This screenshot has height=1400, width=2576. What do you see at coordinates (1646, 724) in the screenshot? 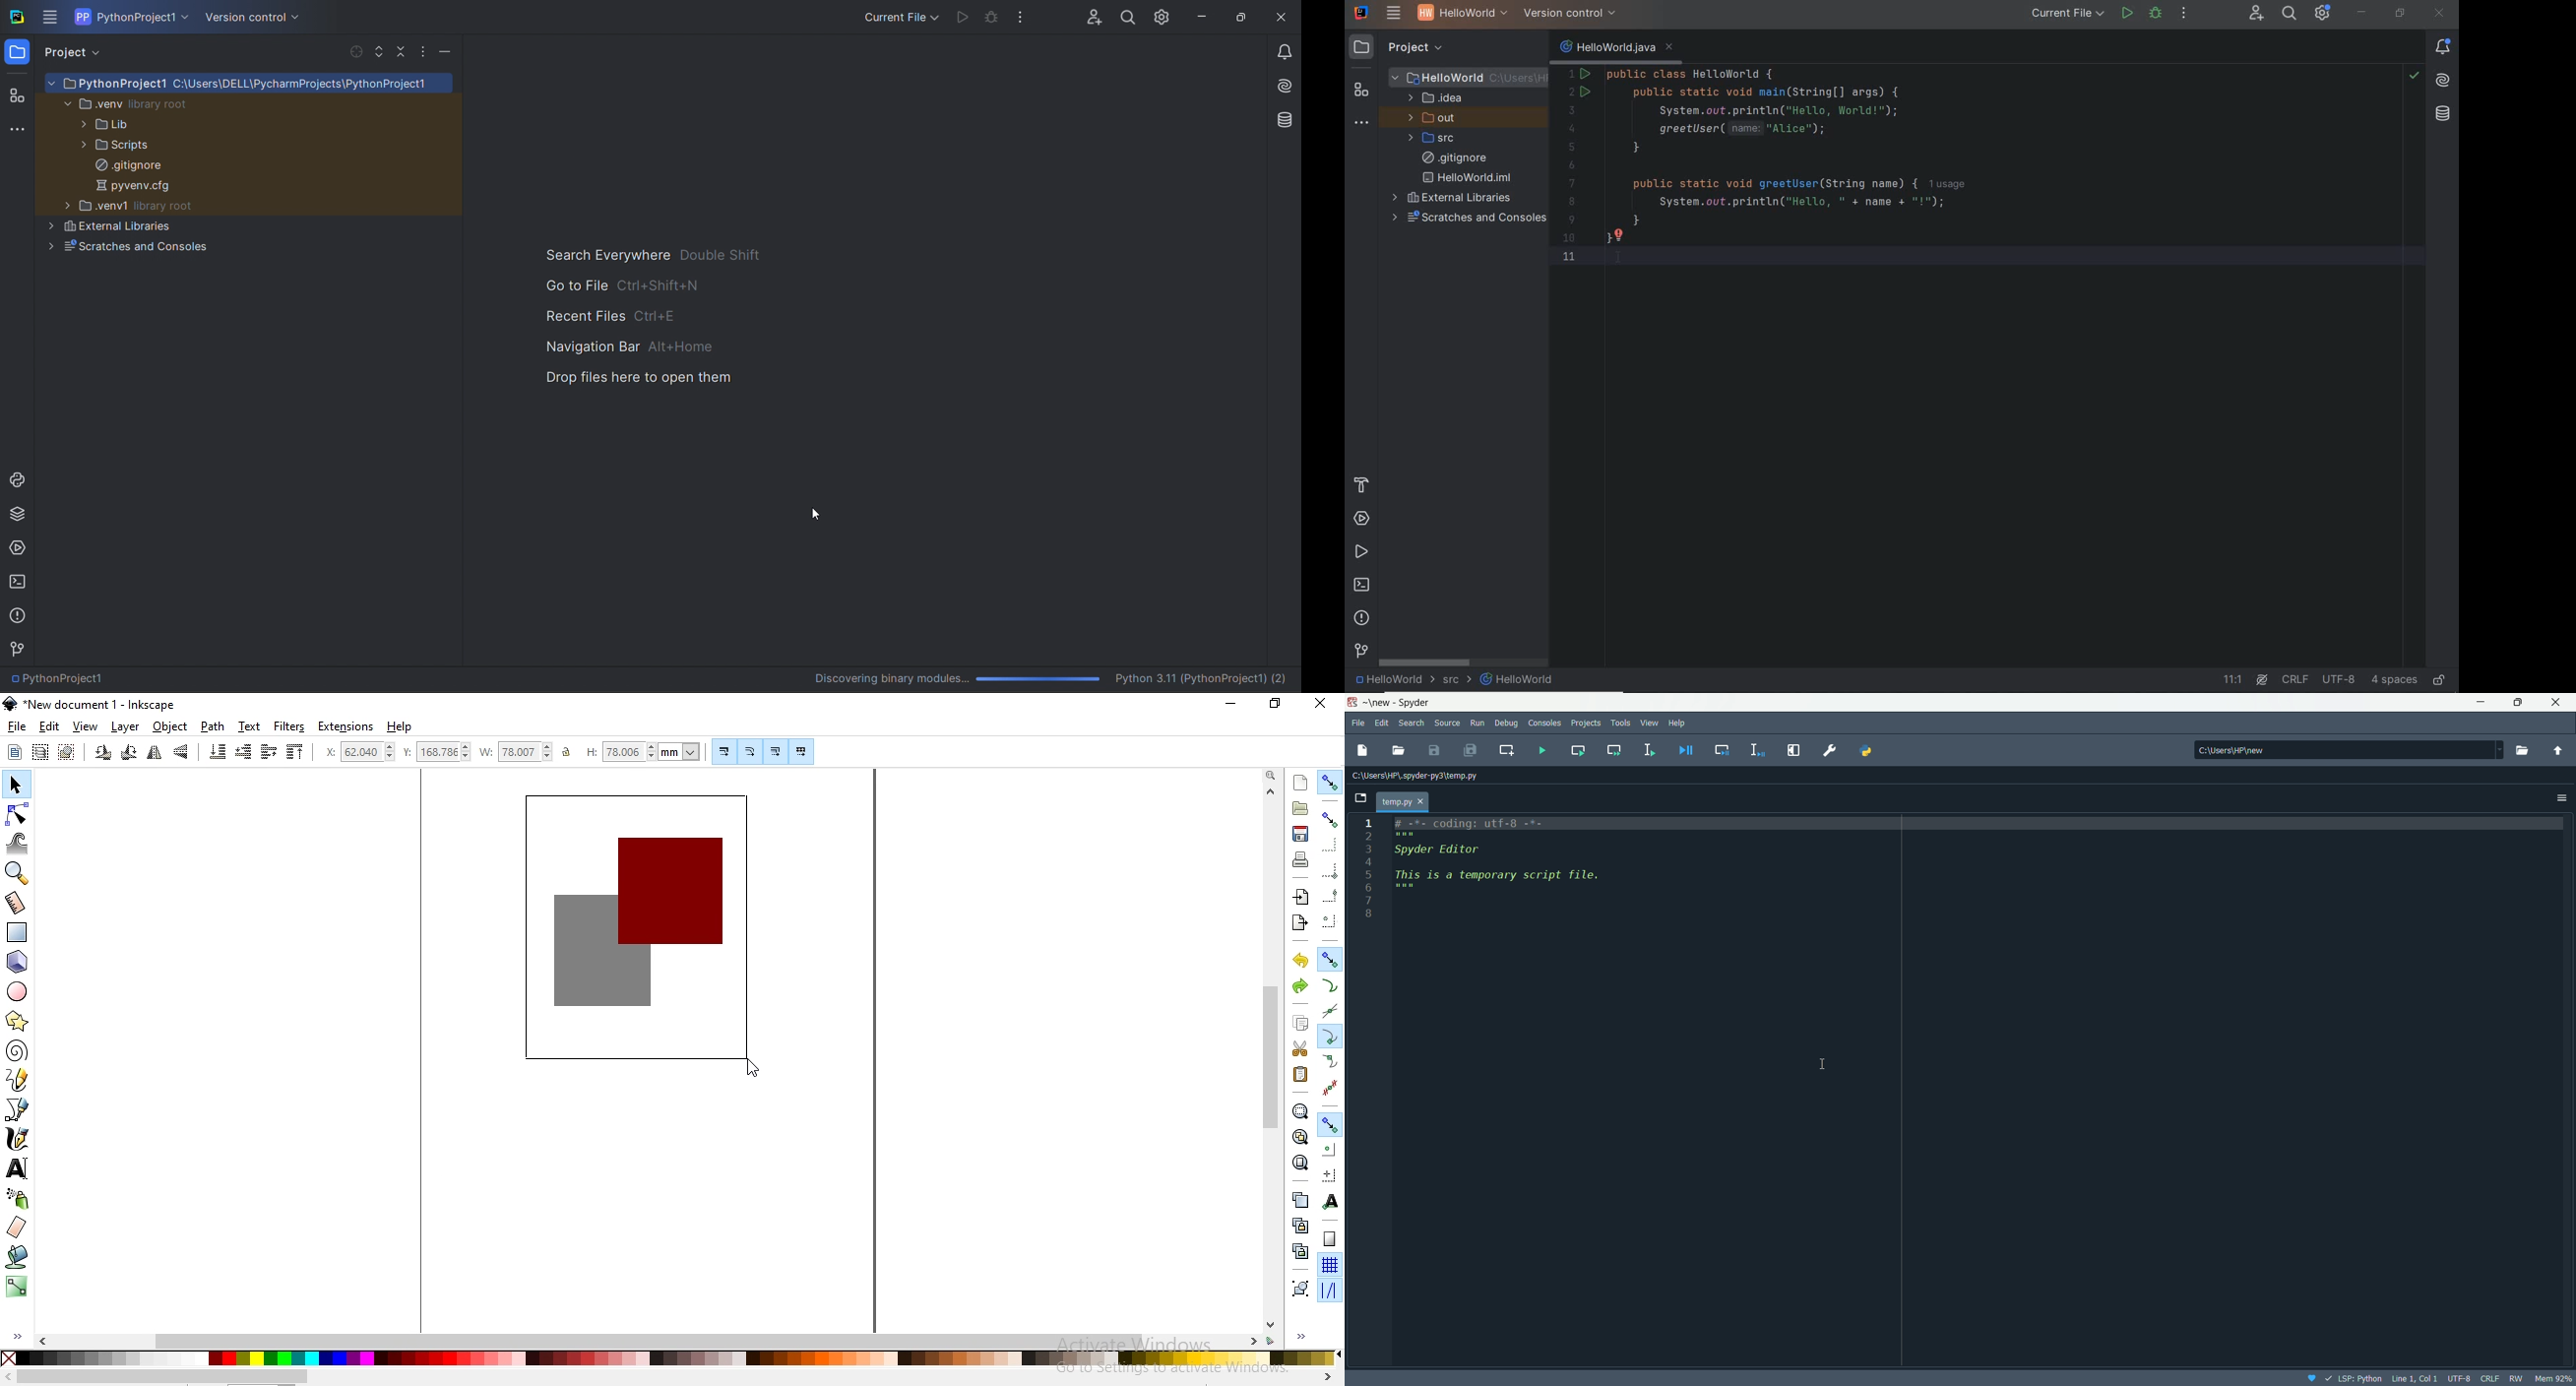
I see `View` at bounding box center [1646, 724].